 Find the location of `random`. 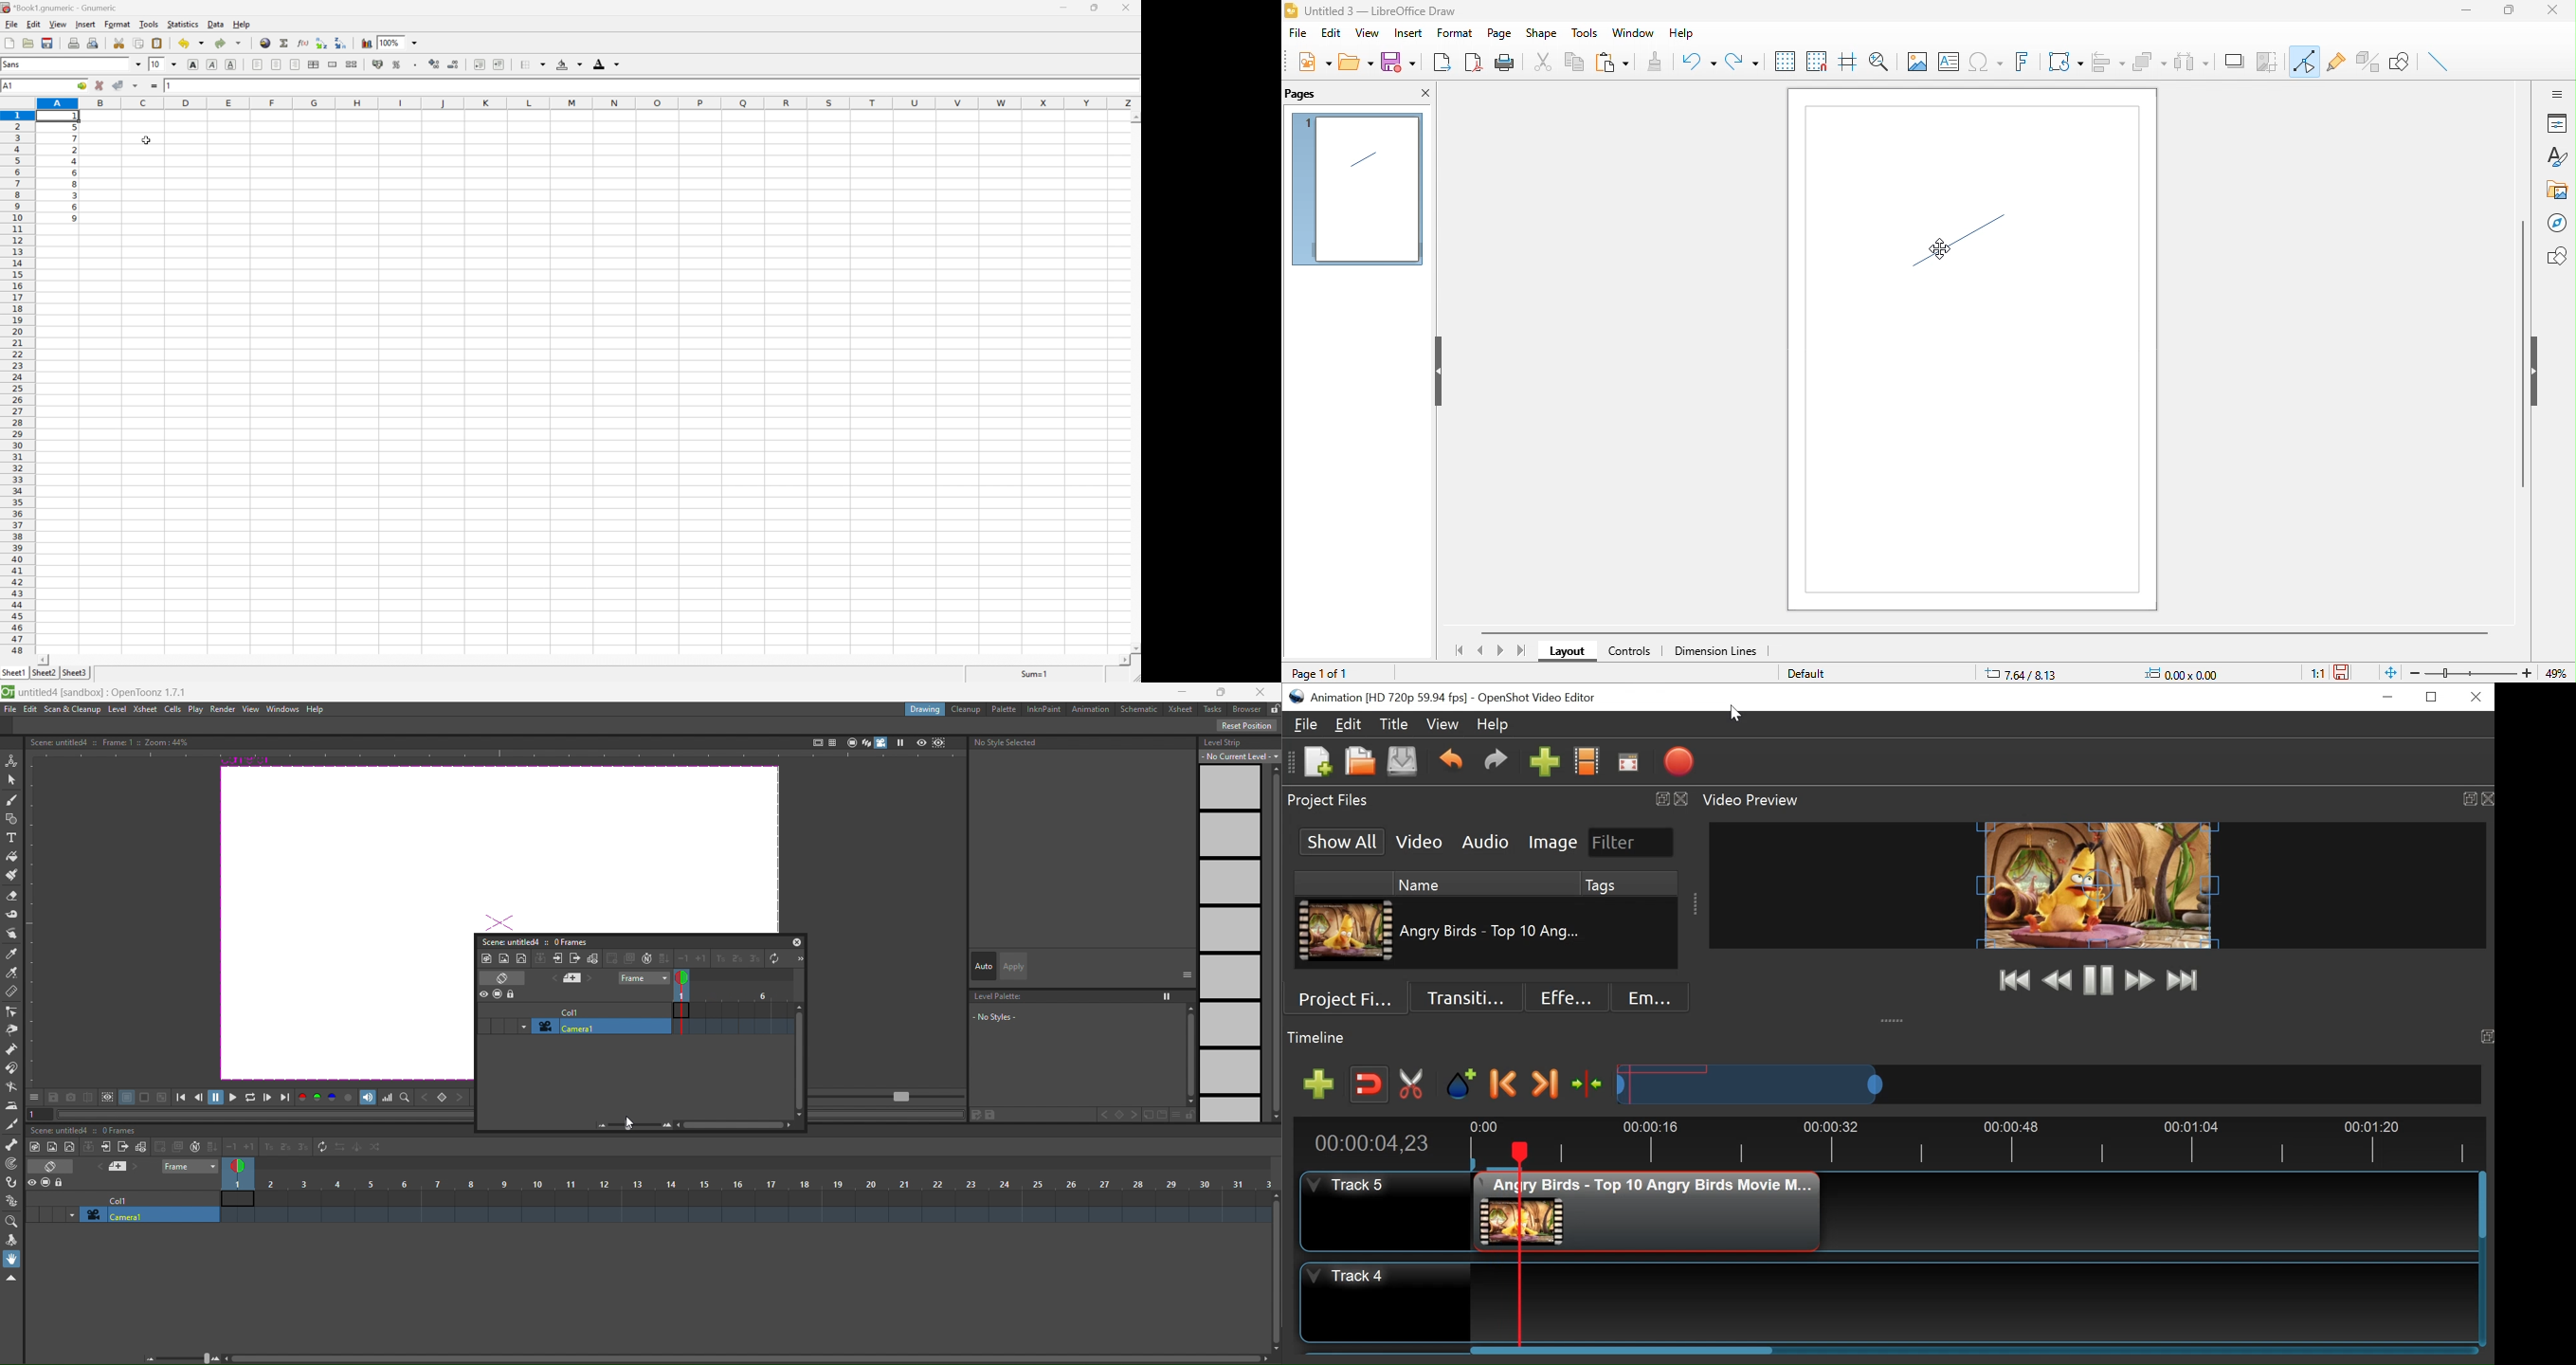

random is located at coordinates (377, 1147).